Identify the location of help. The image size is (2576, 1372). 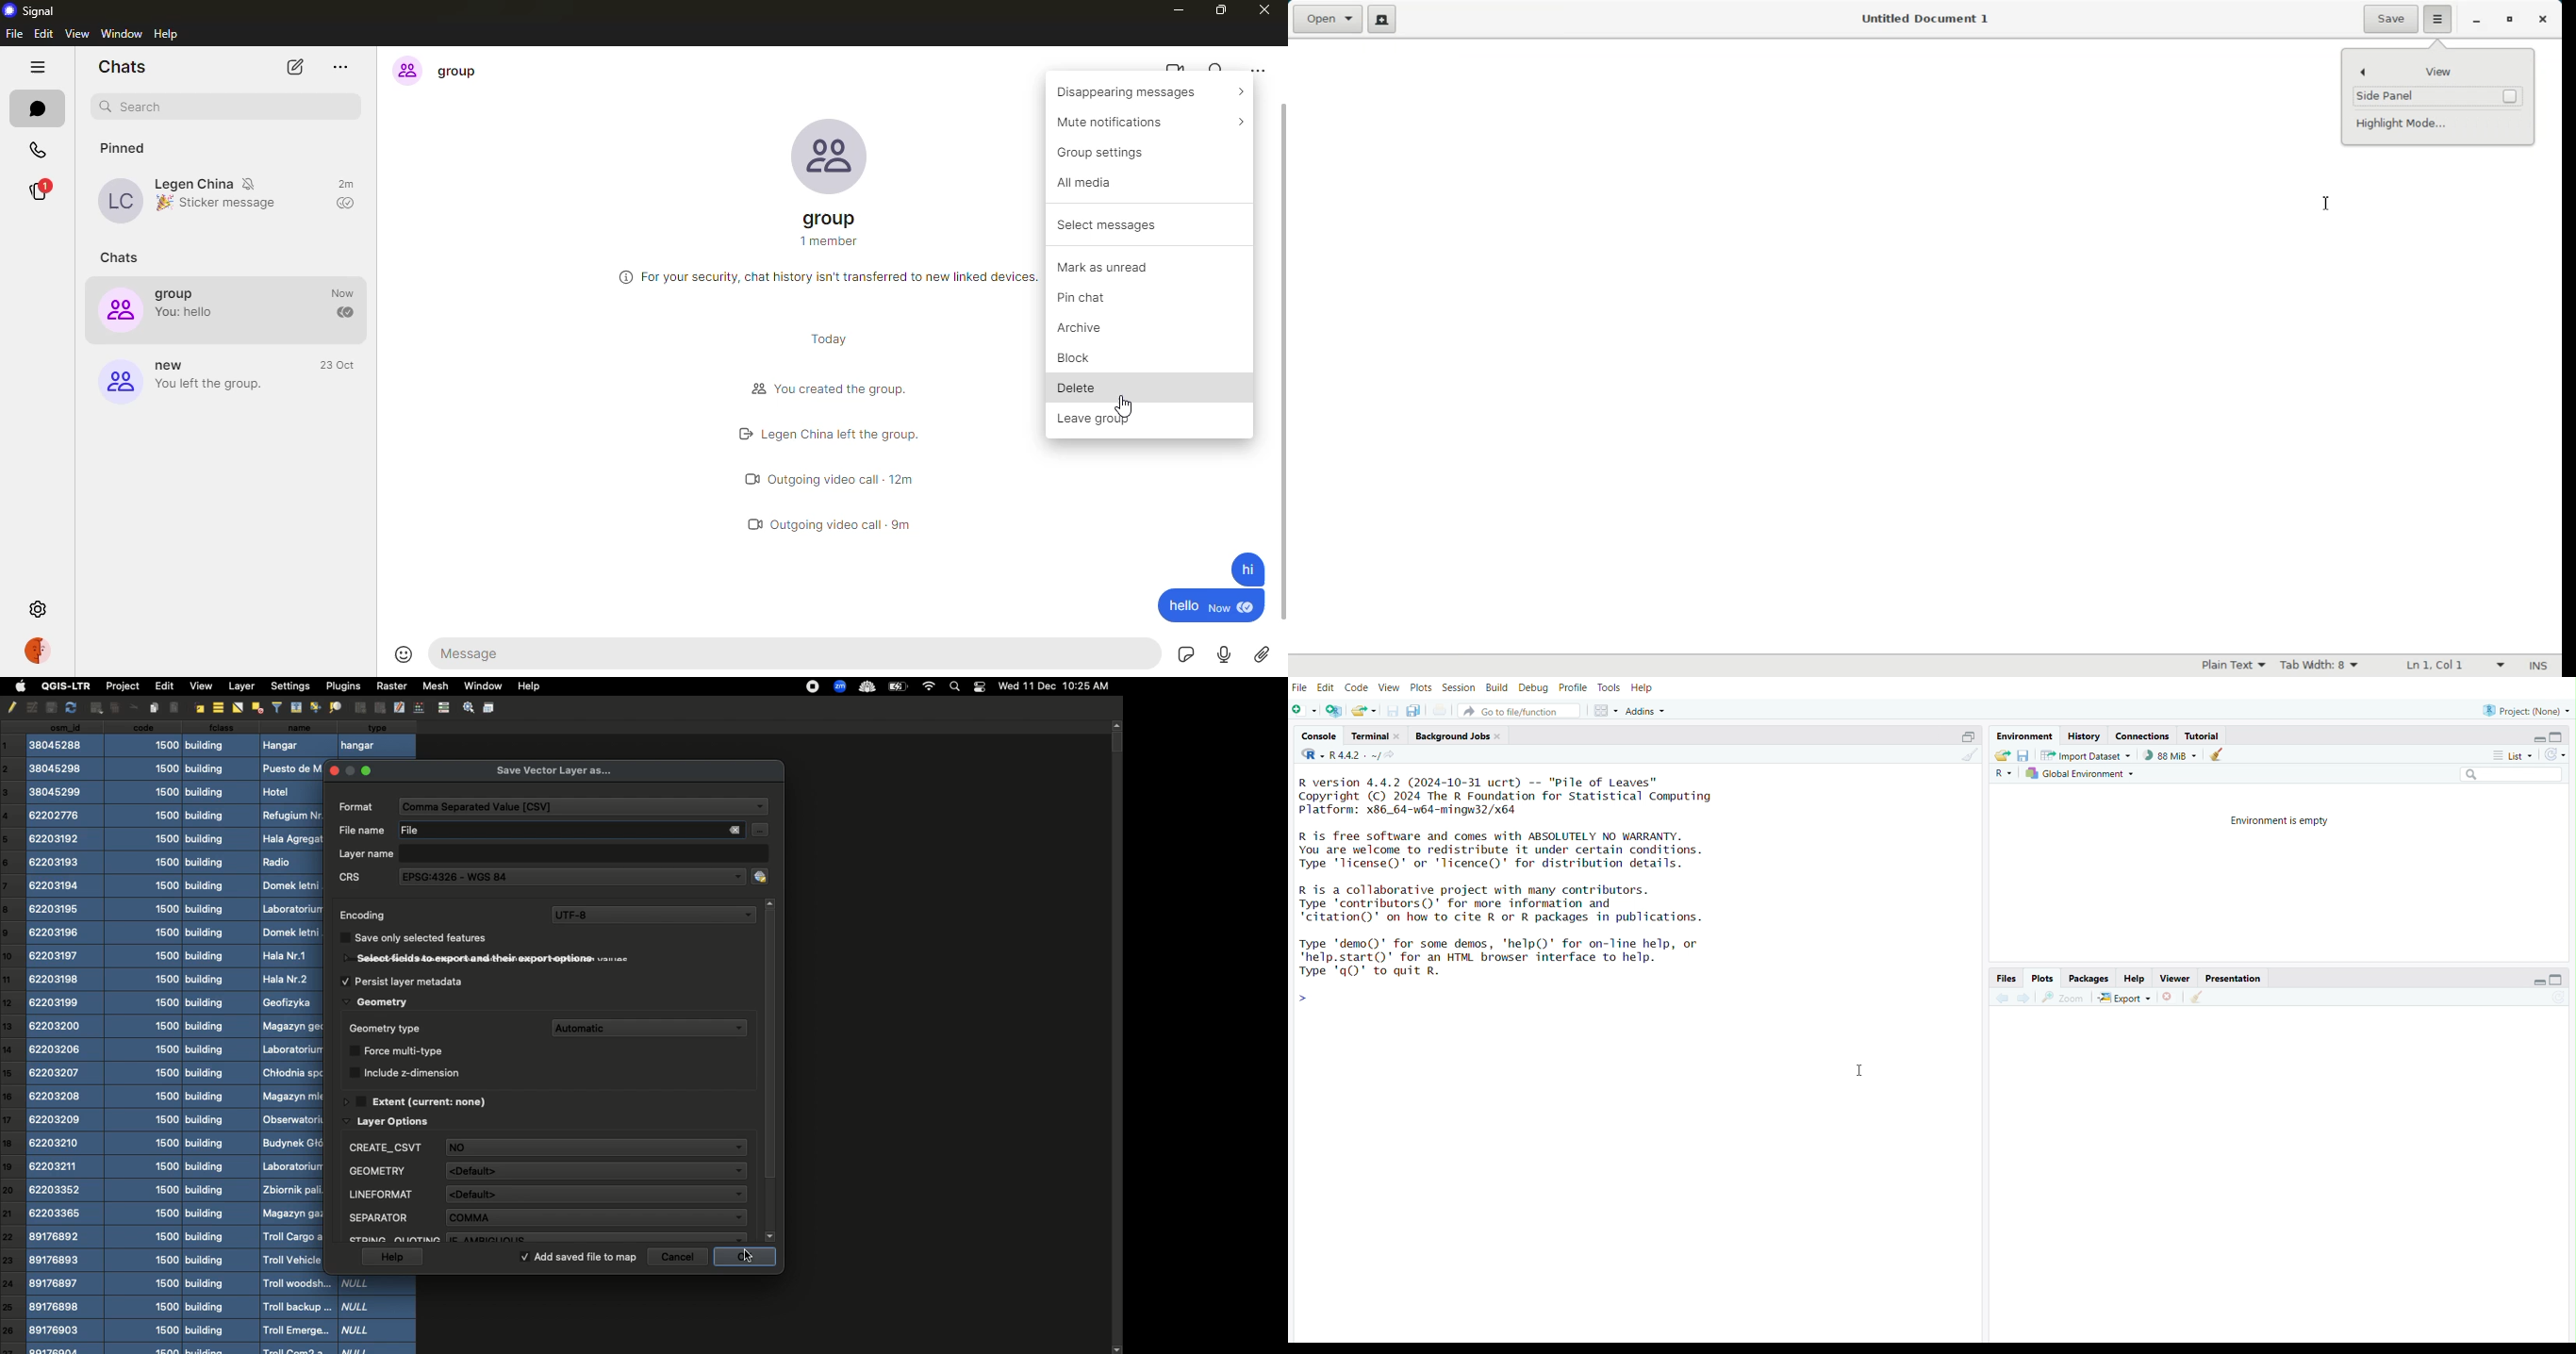
(1644, 686).